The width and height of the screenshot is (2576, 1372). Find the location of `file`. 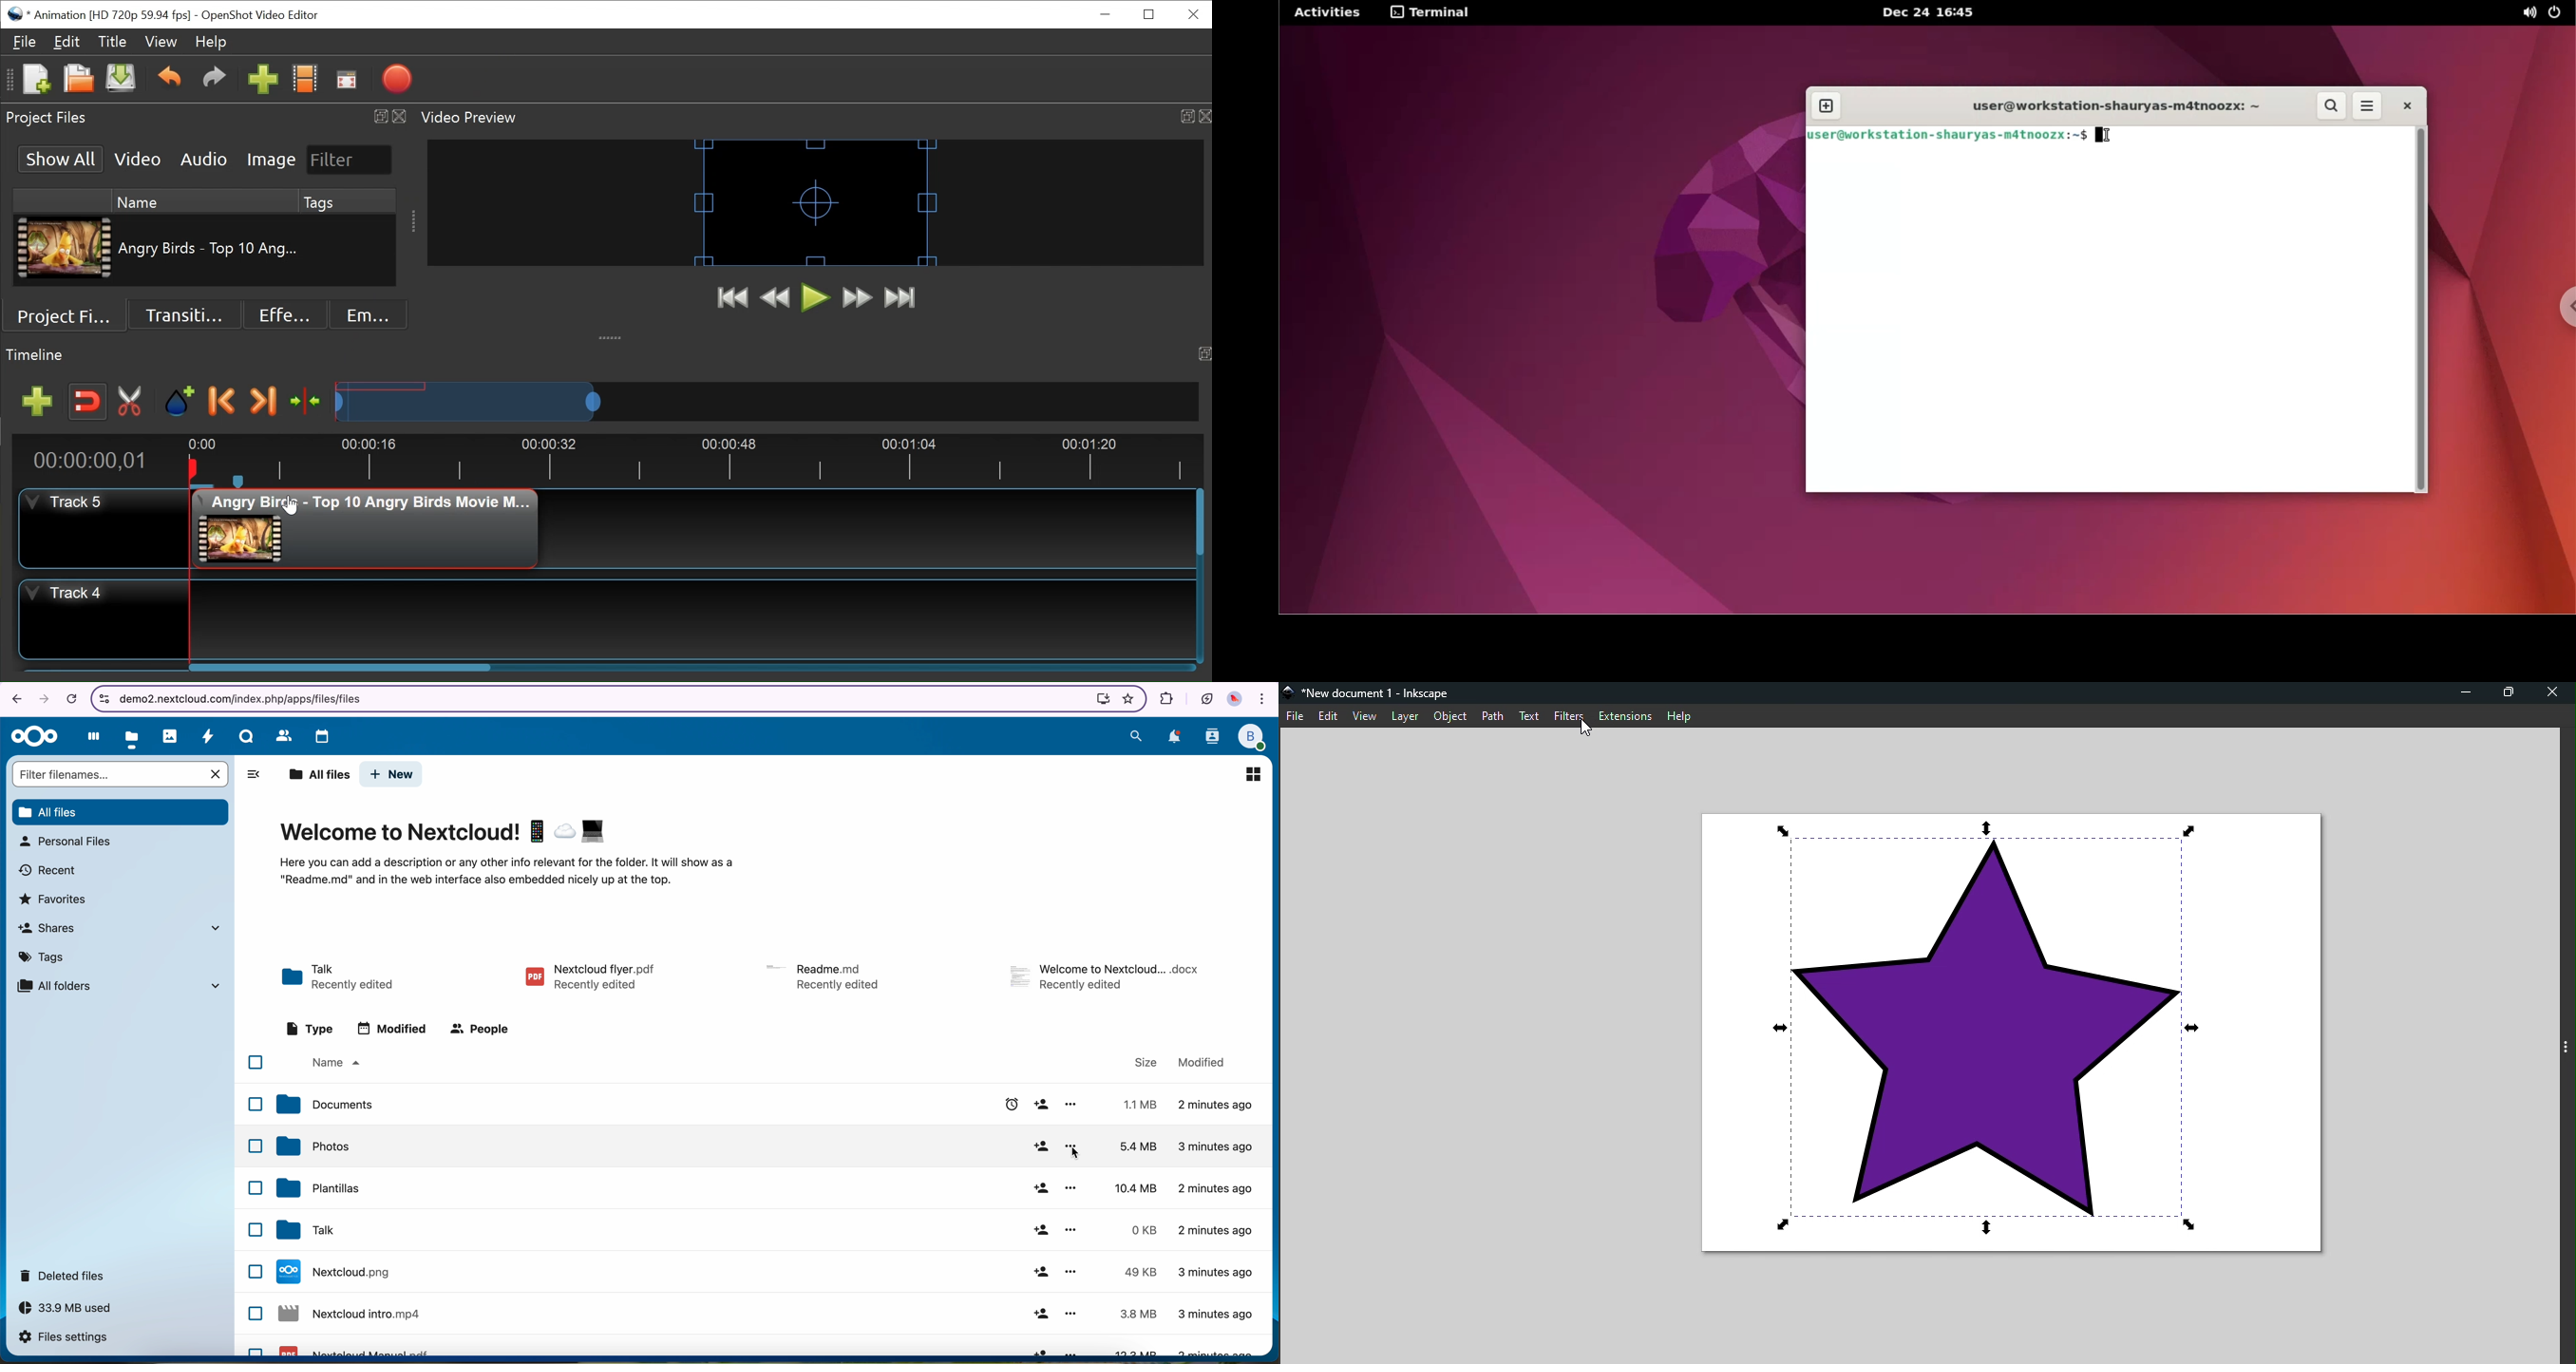

file is located at coordinates (1107, 976).